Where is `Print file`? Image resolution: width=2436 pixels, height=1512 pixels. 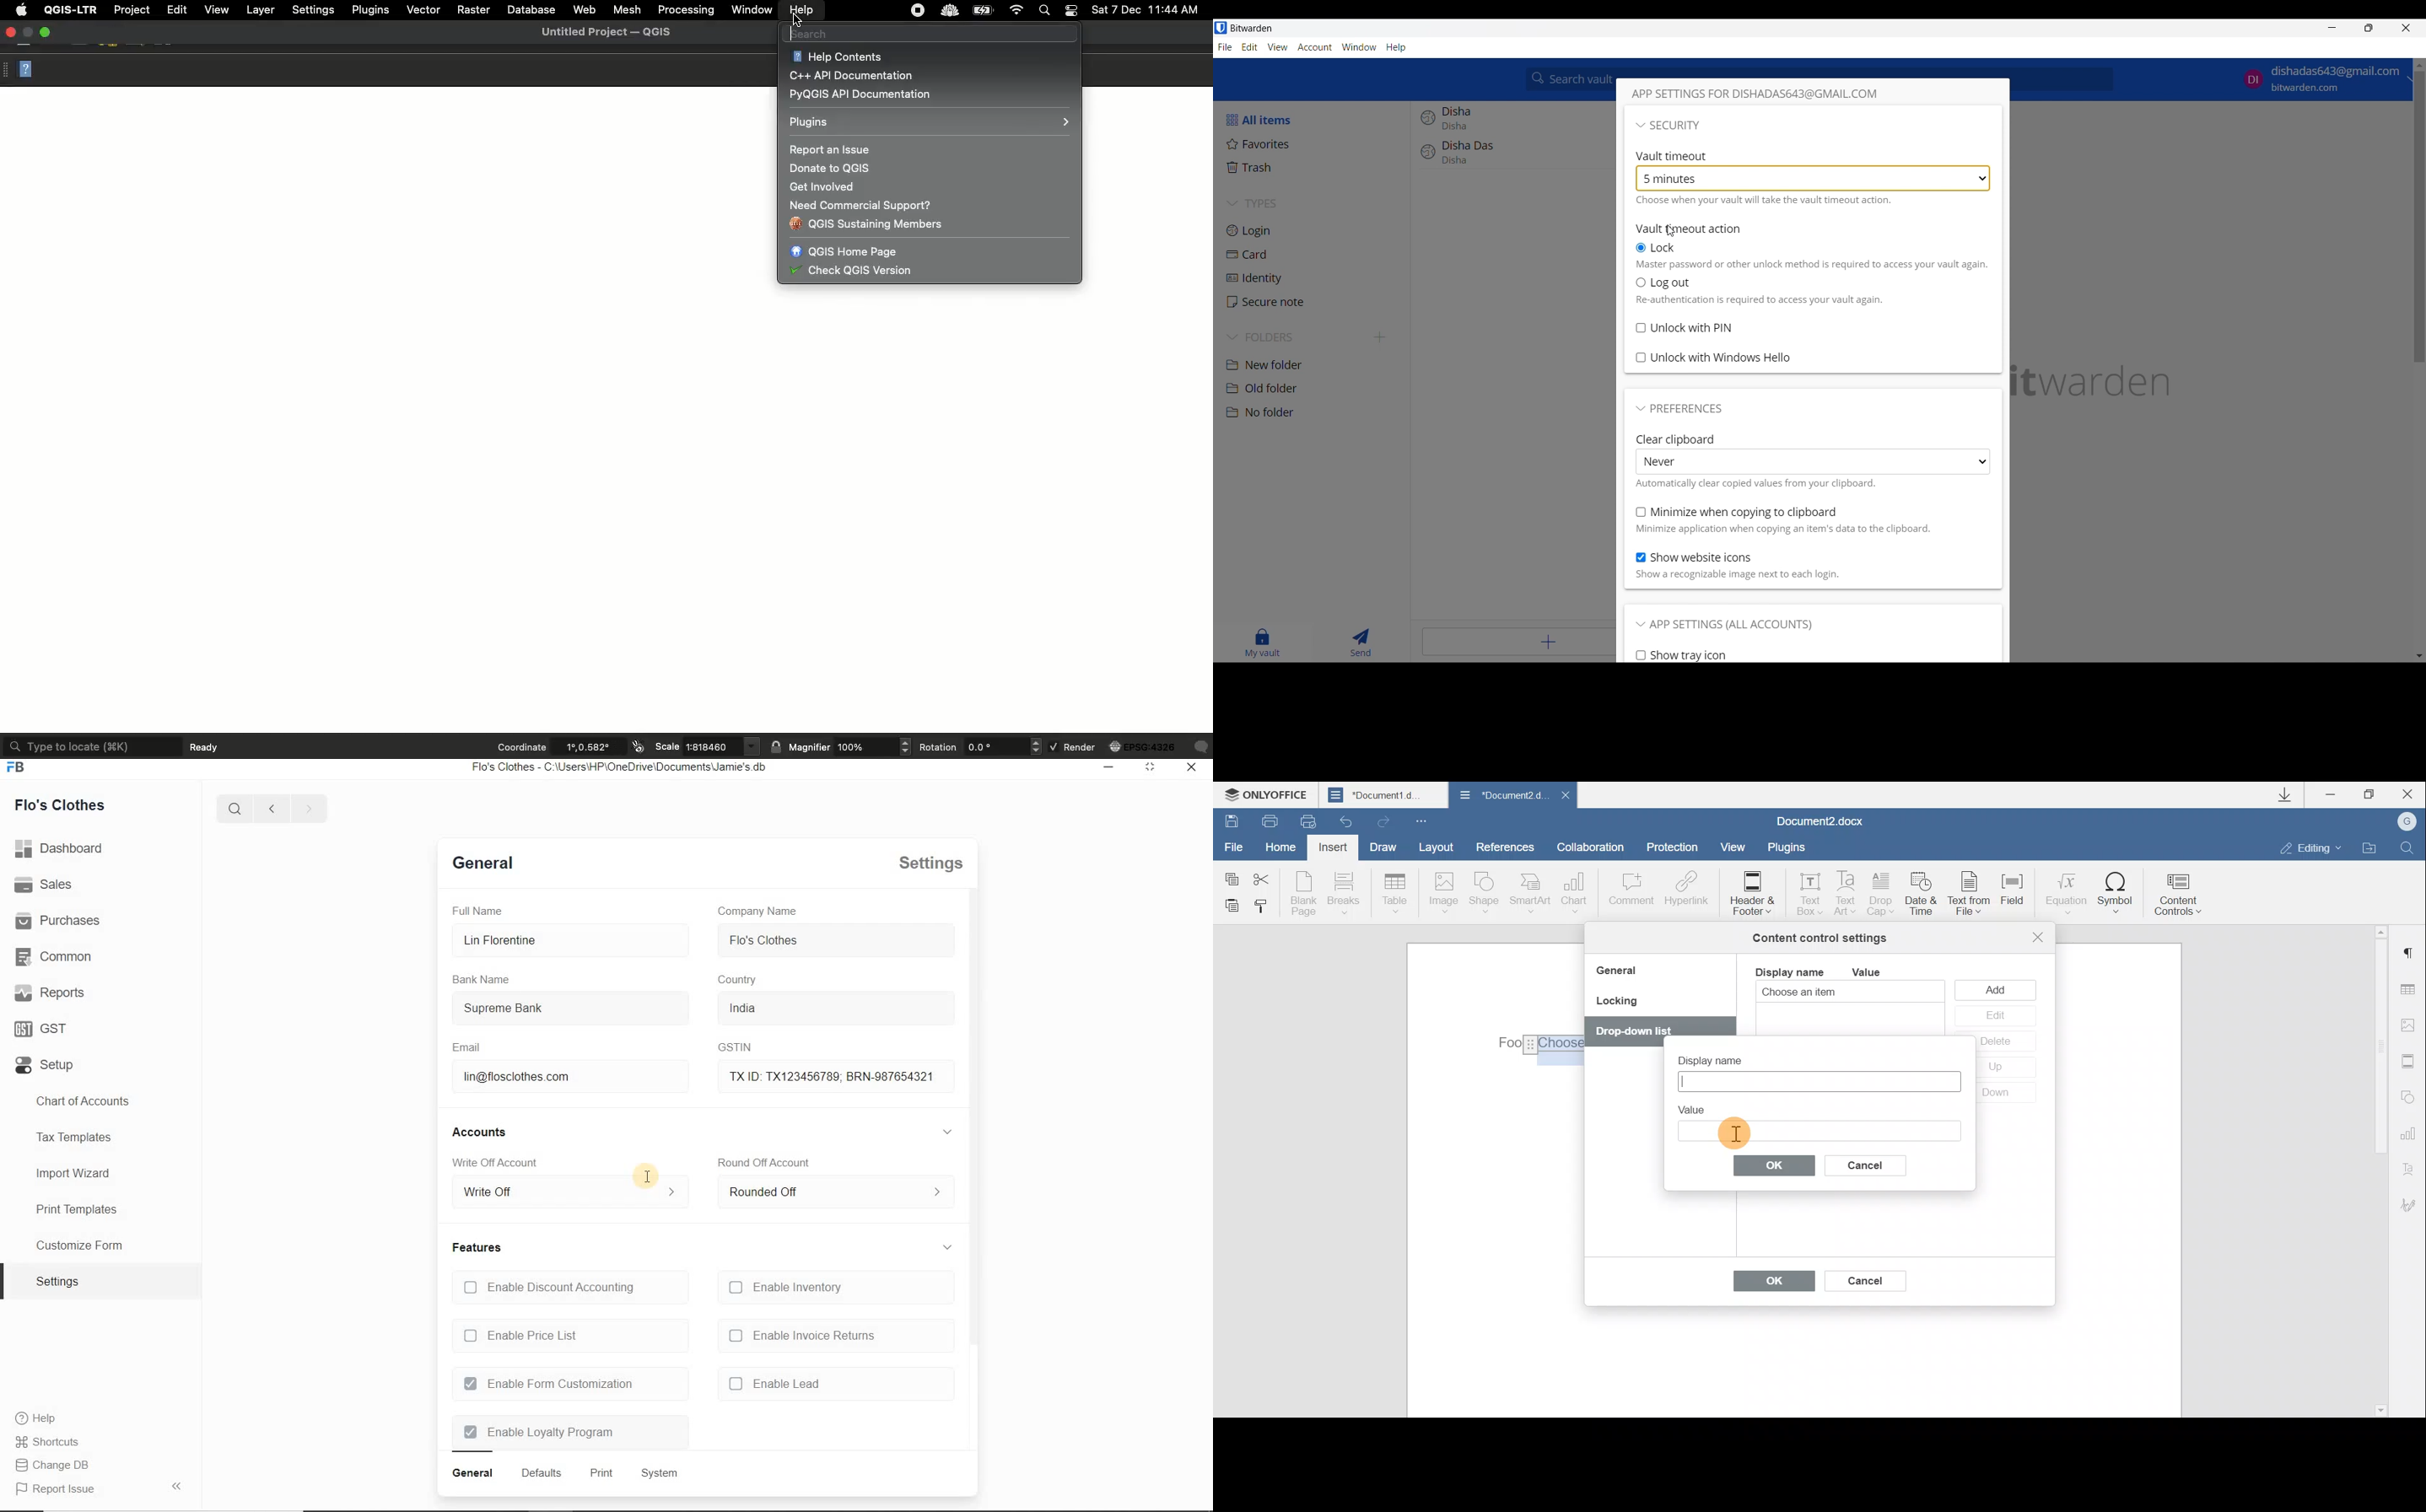 Print file is located at coordinates (1263, 820).